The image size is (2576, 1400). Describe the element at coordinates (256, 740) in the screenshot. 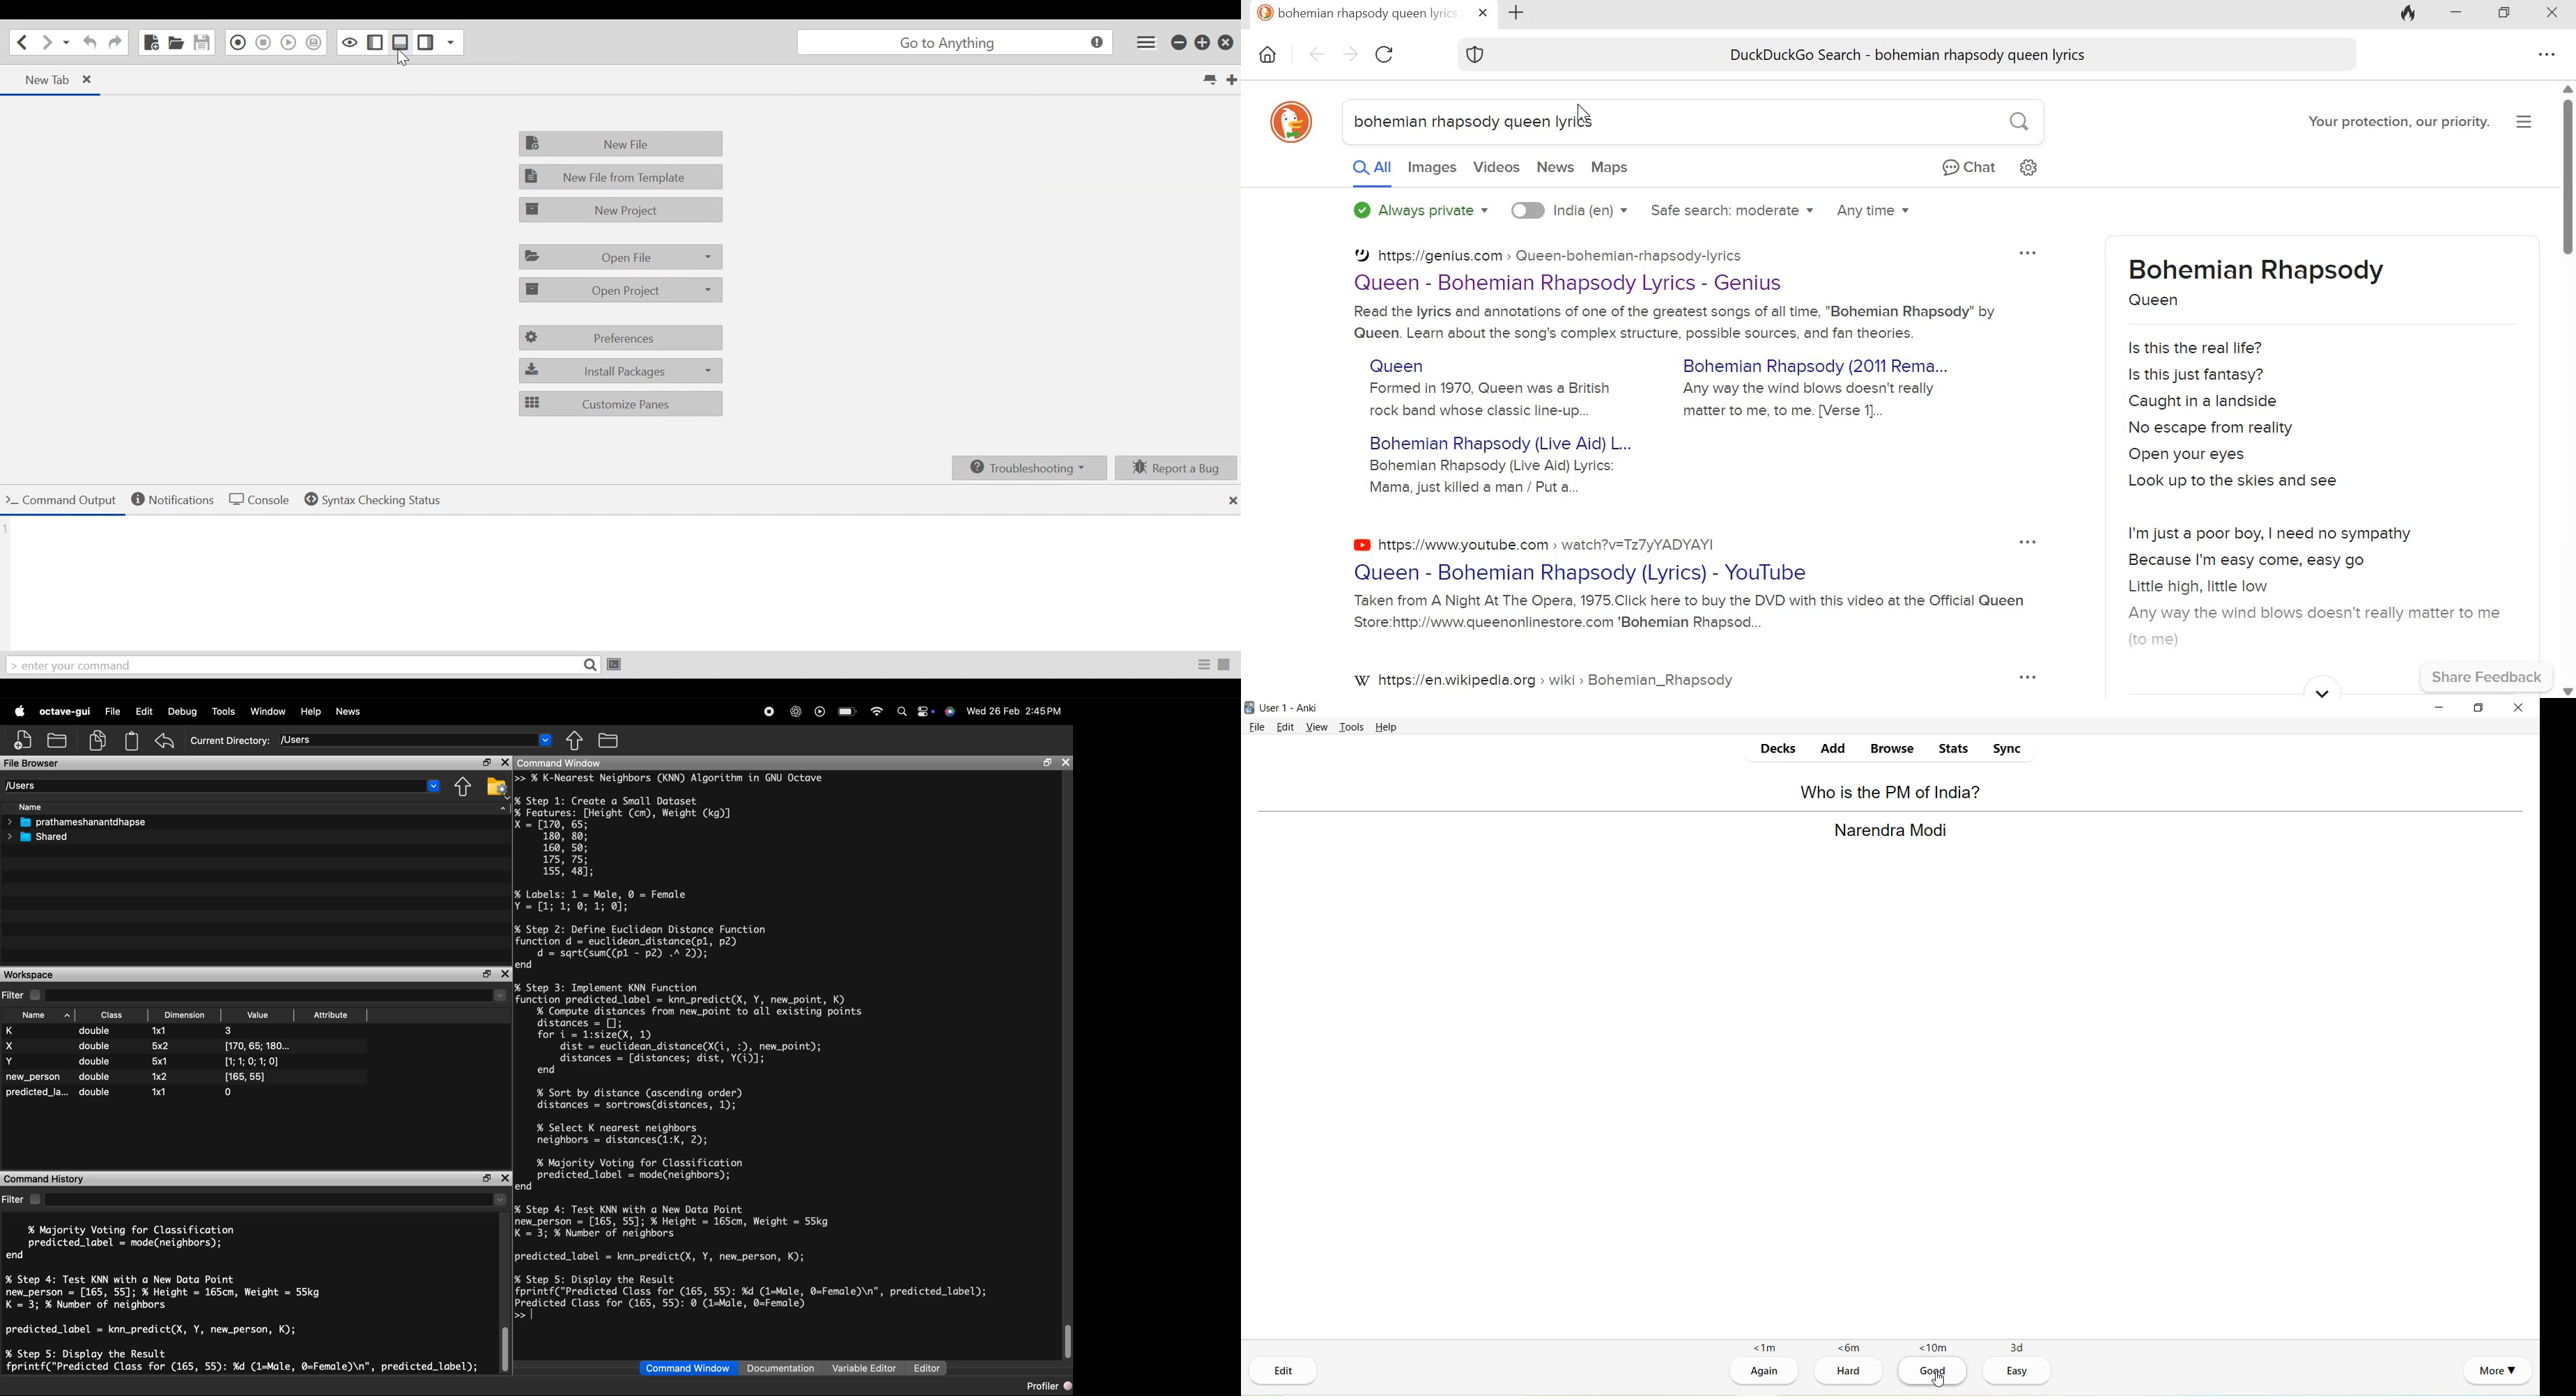

I see `Current Directory: [Users` at that location.